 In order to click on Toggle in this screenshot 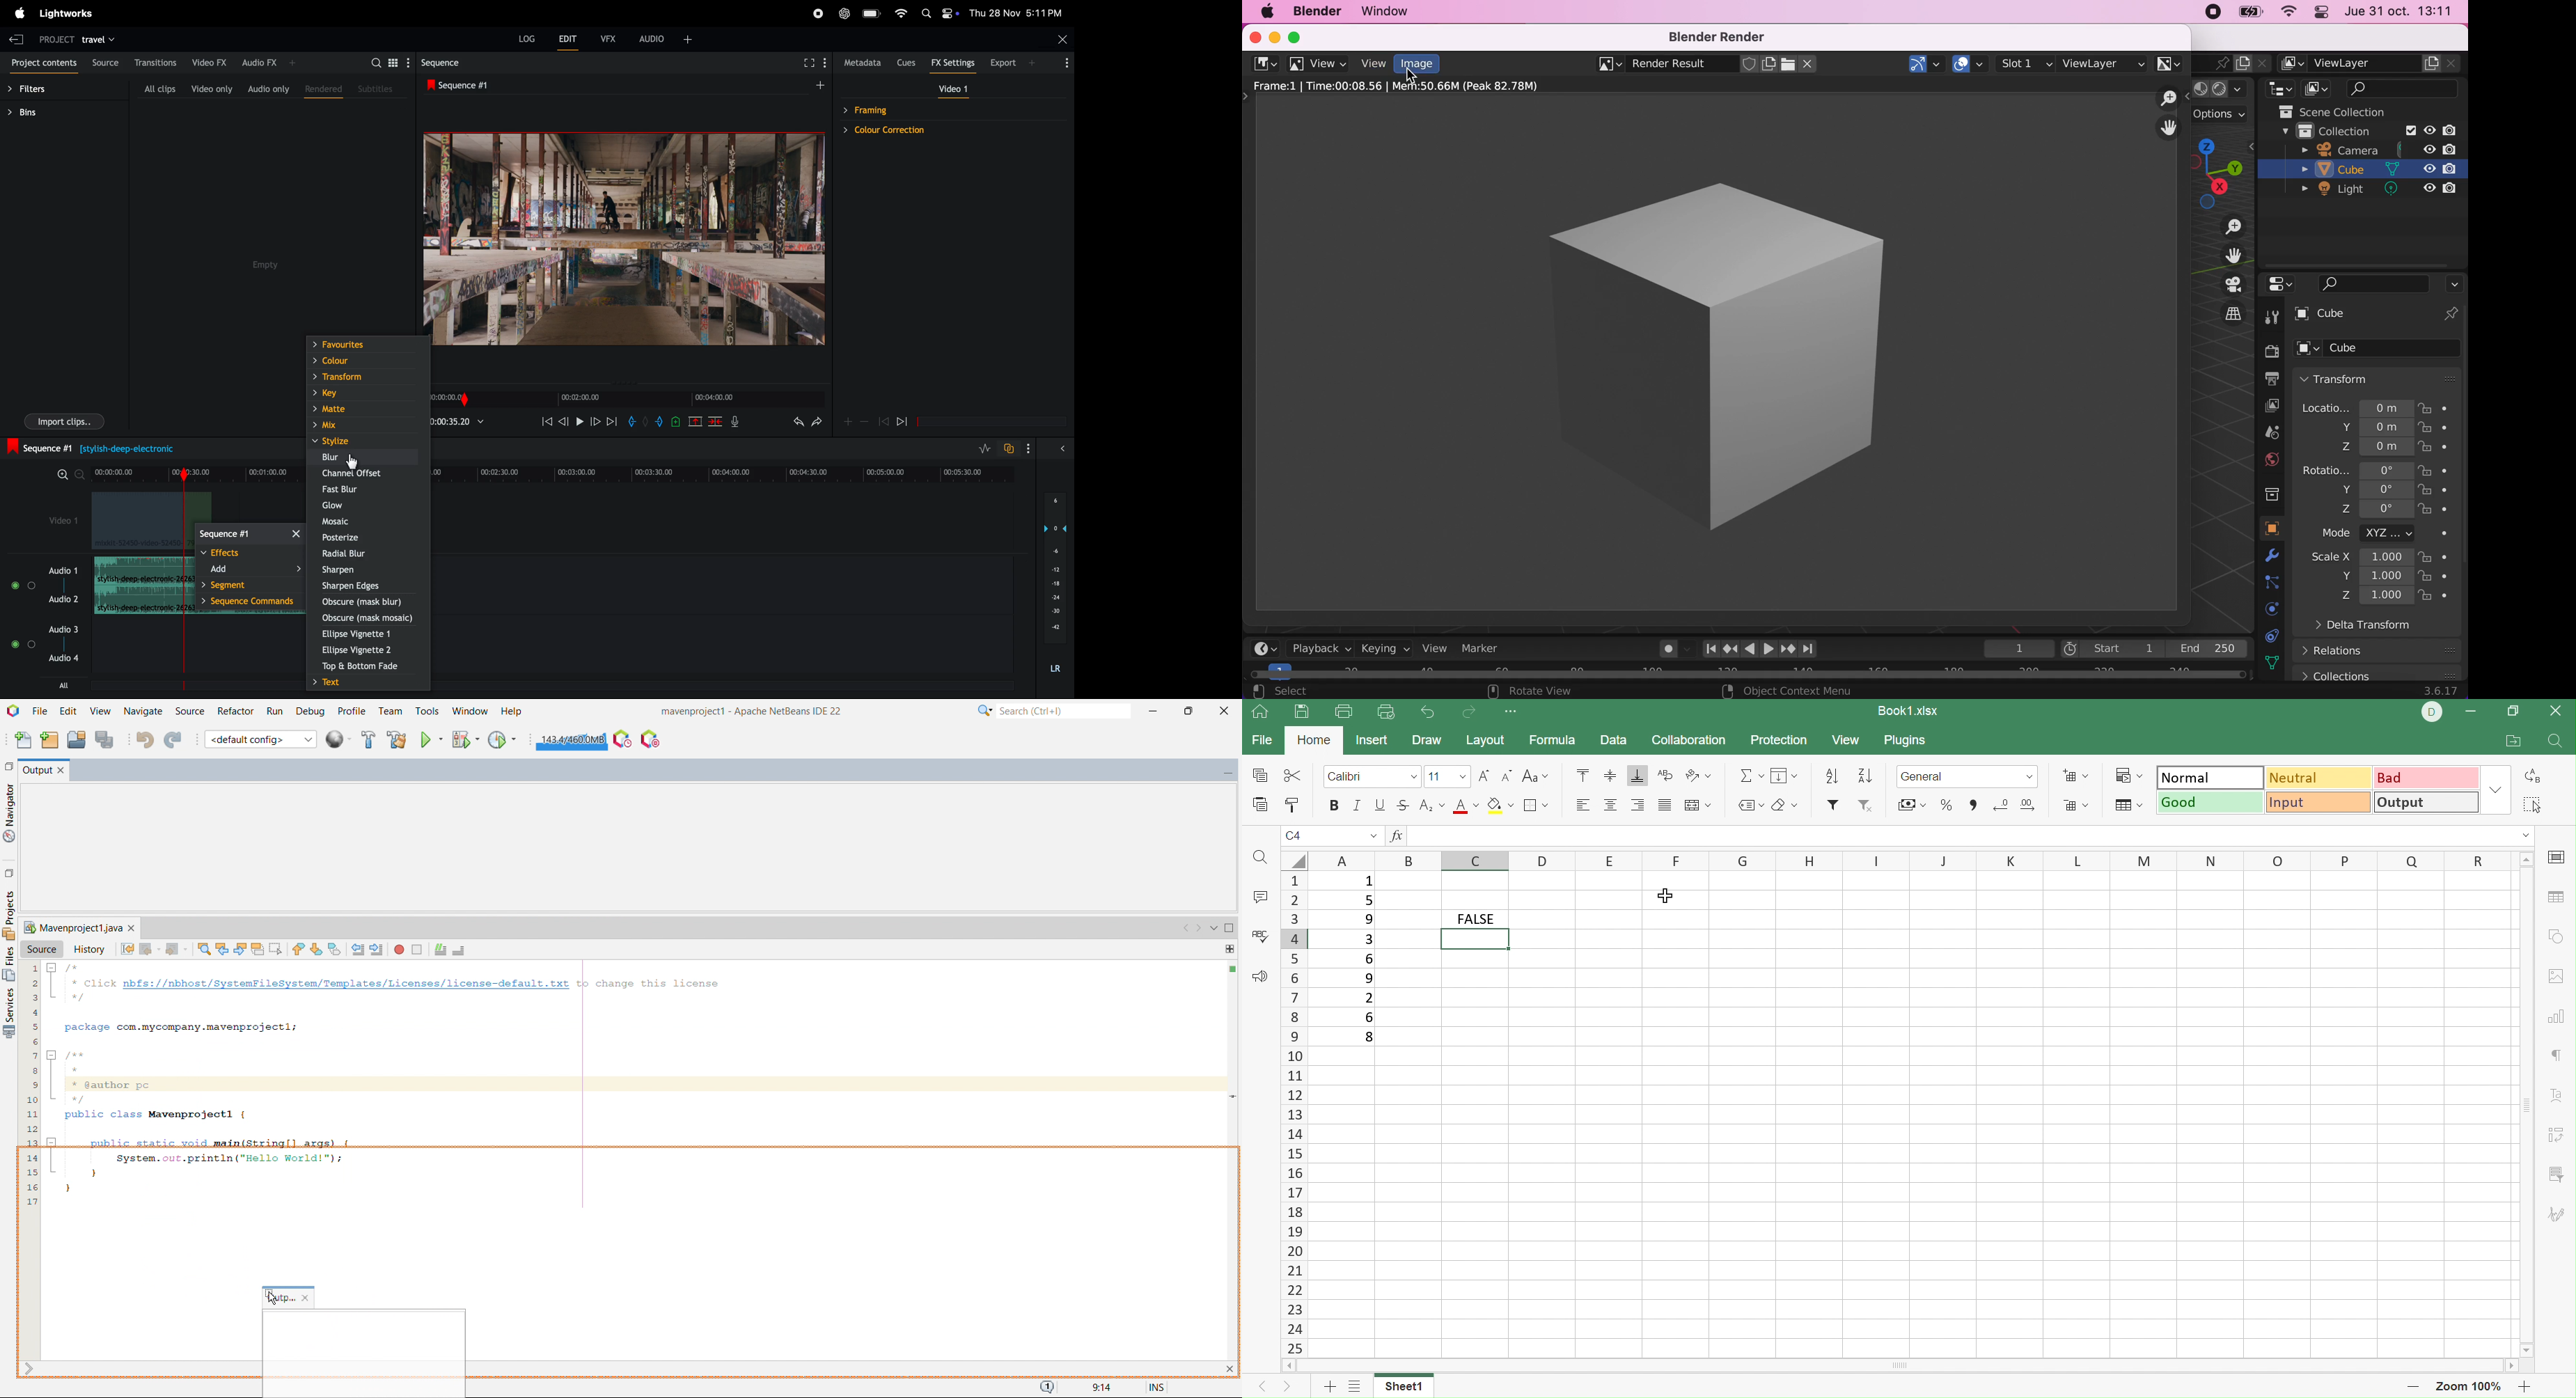, I will do `click(33, 585)`.